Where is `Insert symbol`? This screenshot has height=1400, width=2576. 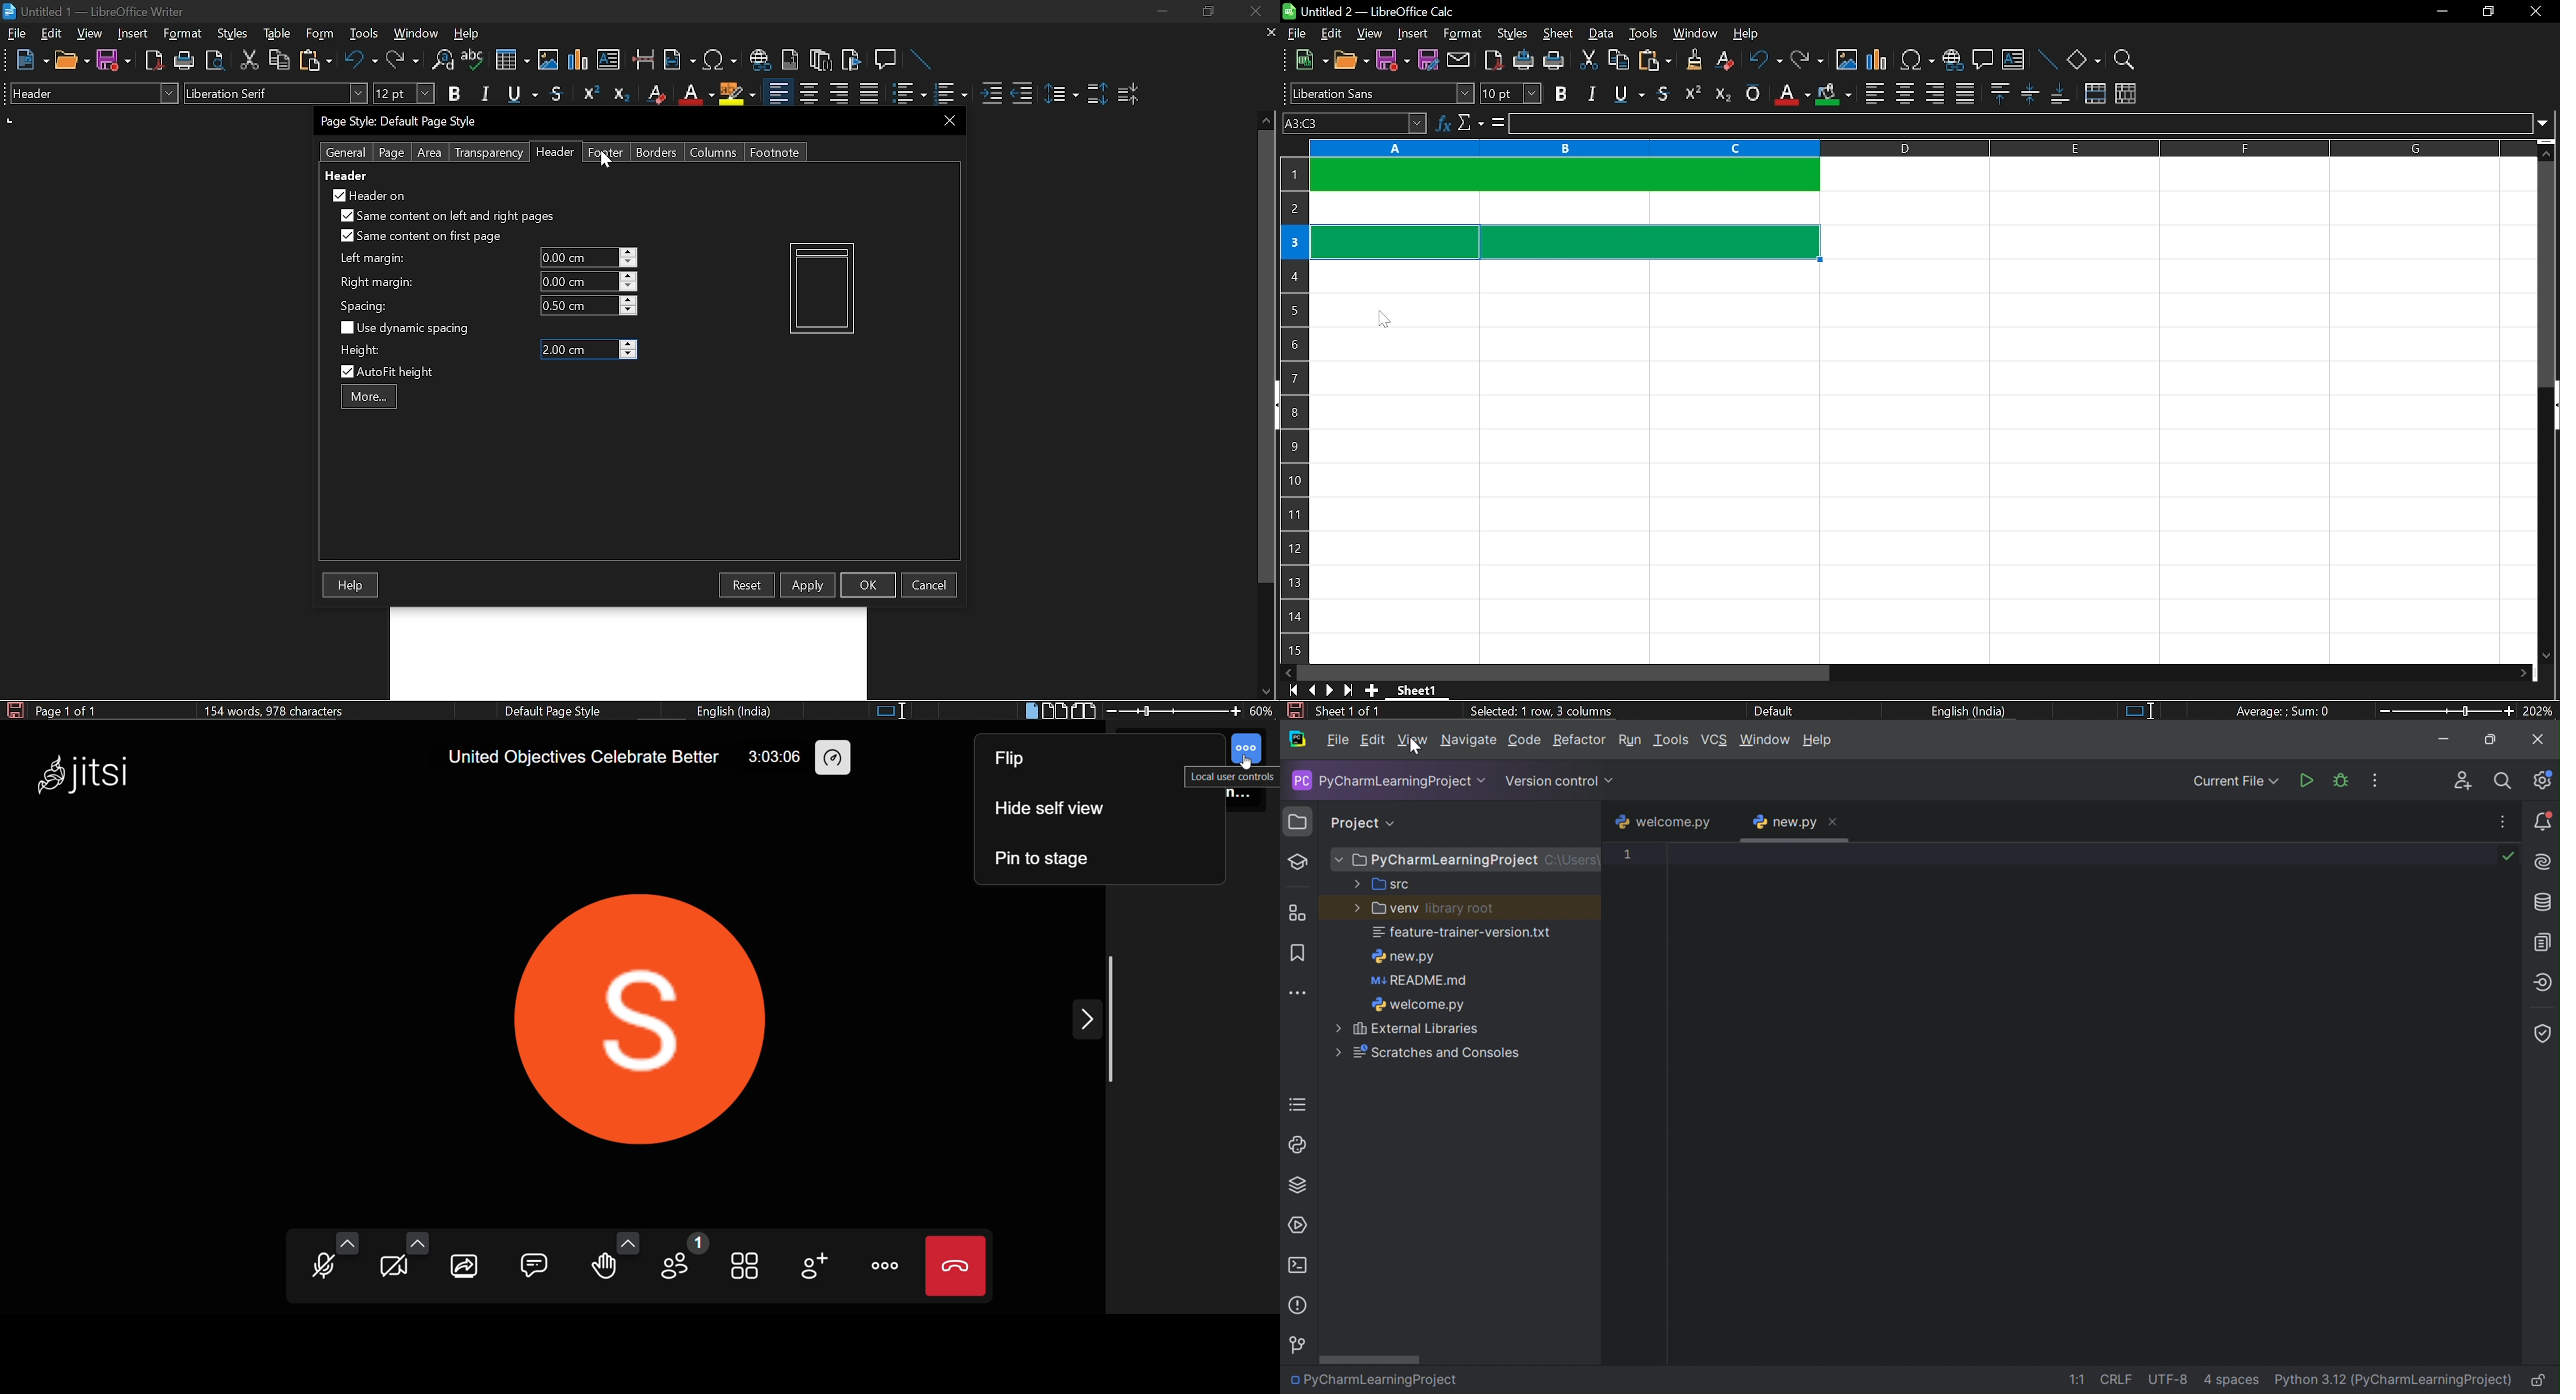 Insert symbol is located at coordinates (722, 60).